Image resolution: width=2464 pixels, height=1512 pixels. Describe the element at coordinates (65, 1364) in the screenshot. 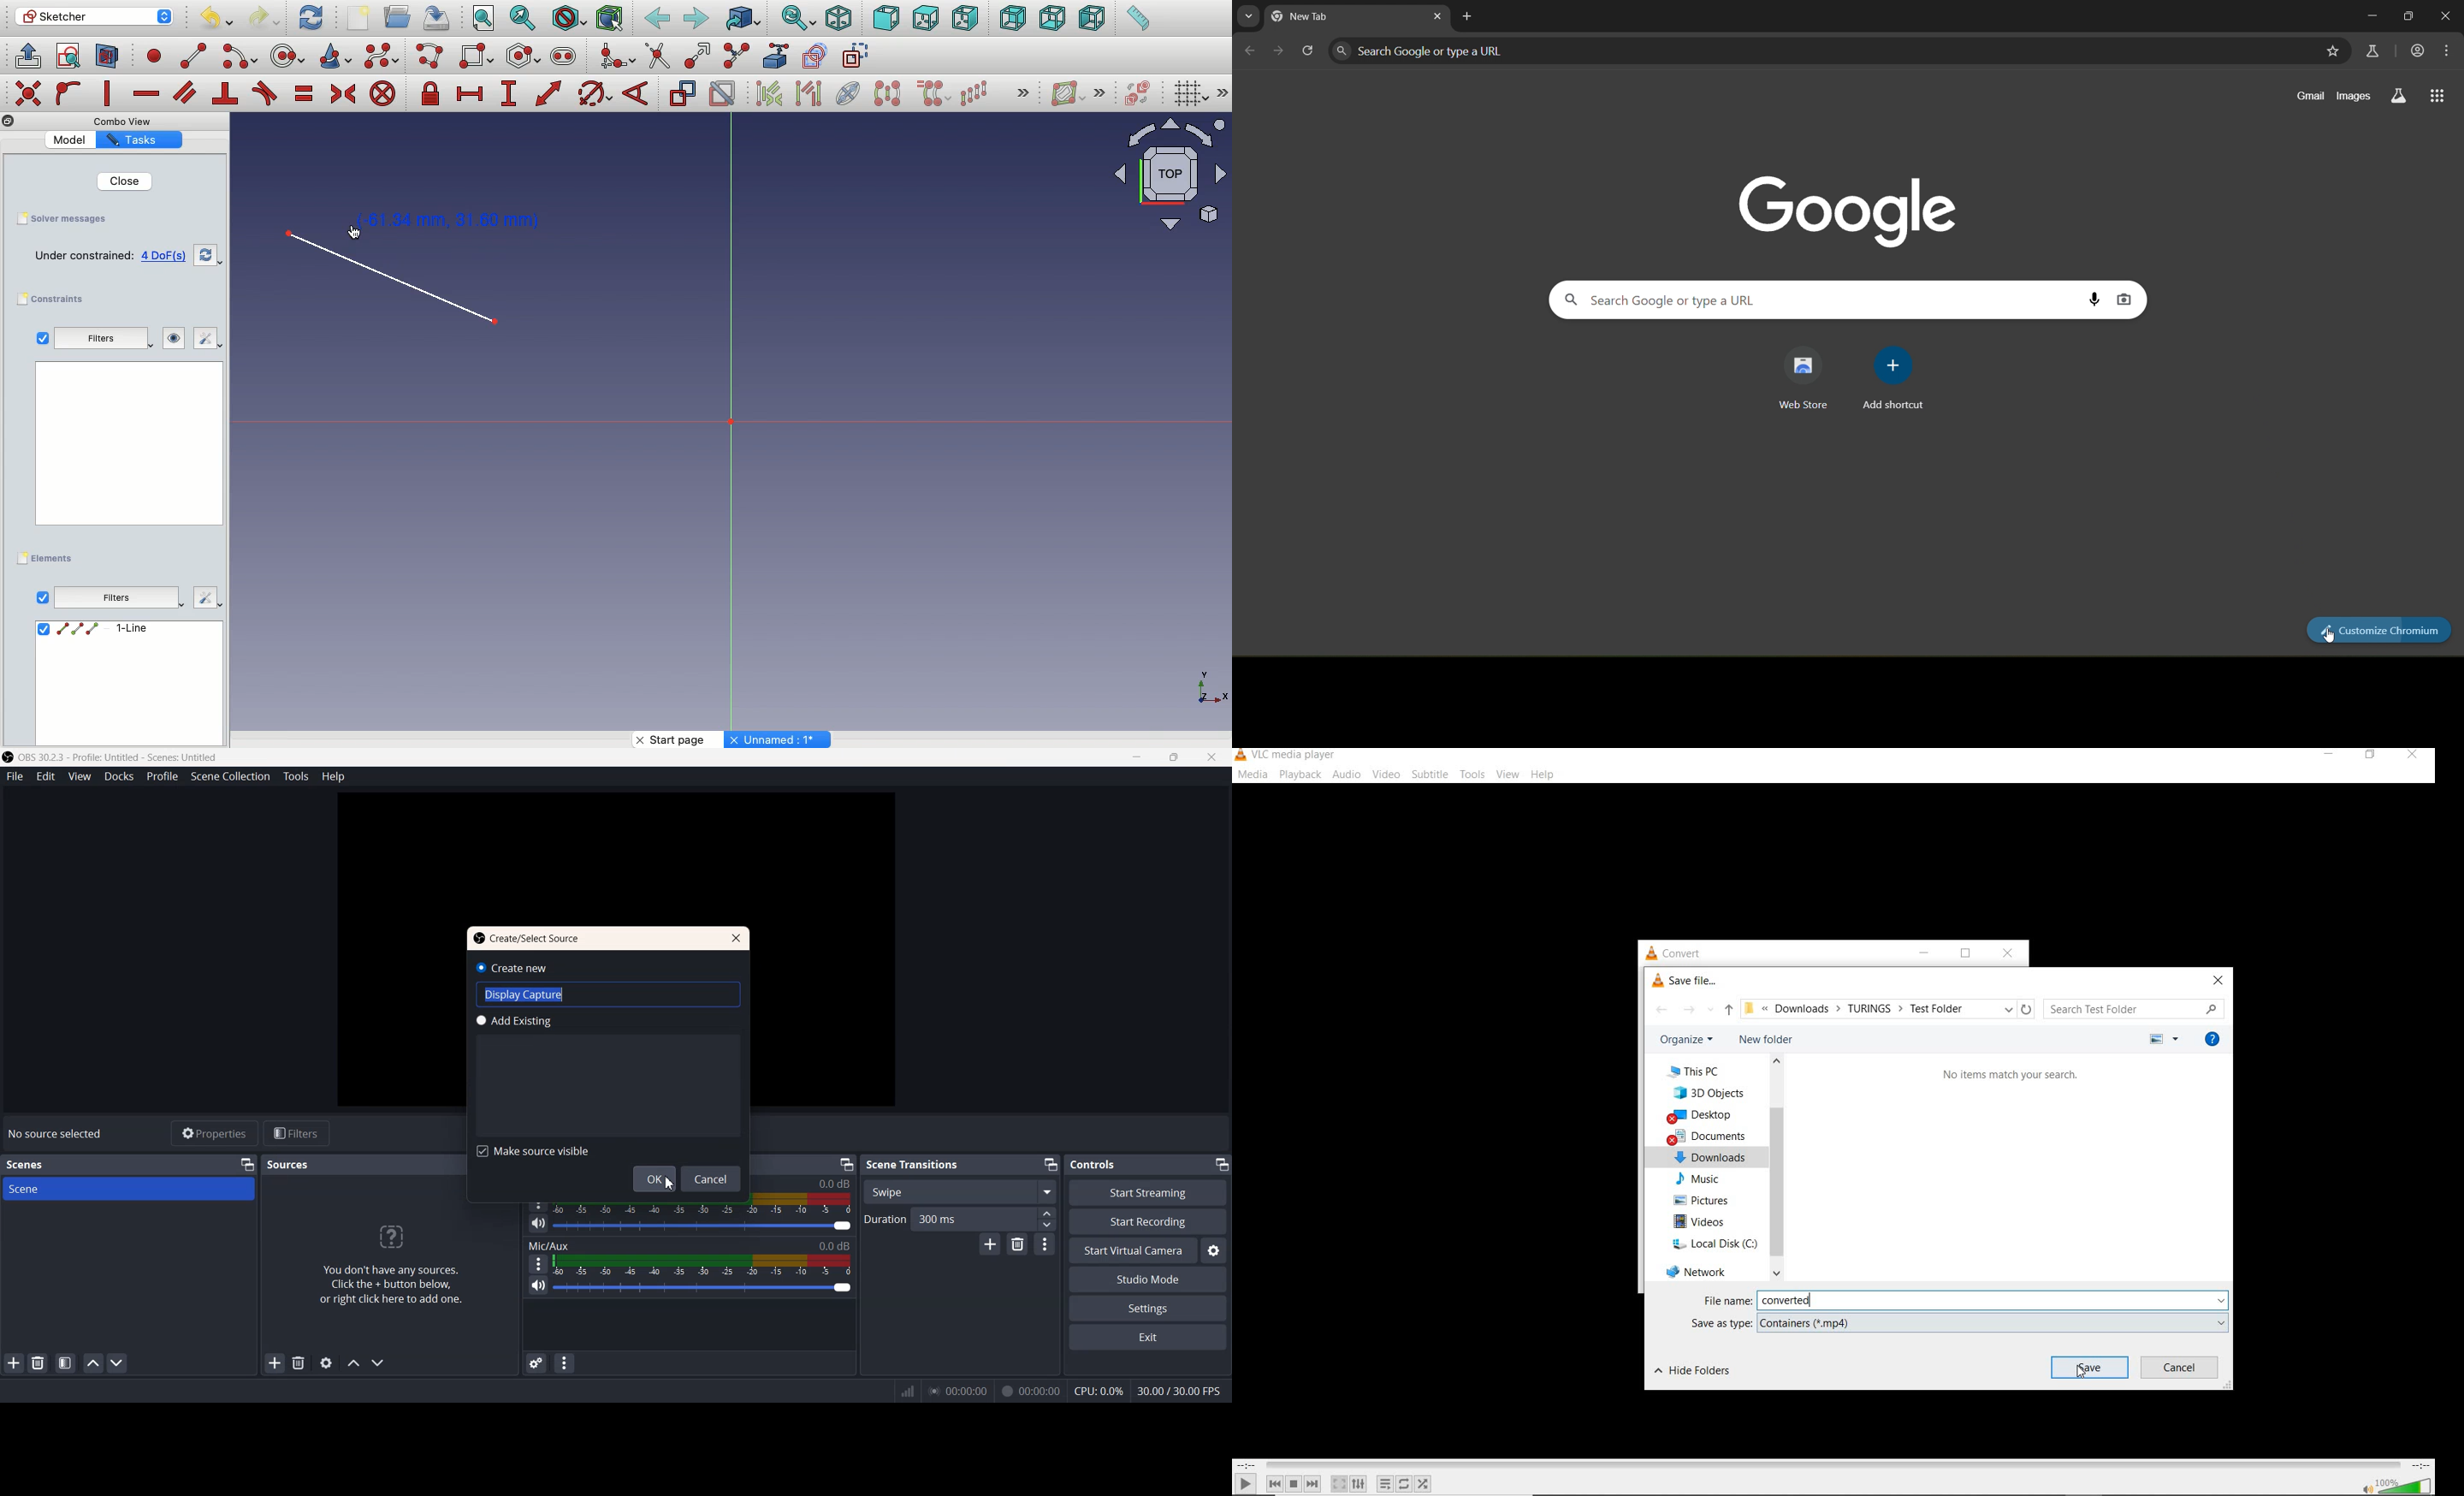

I see `Open scene Filter` at that location.